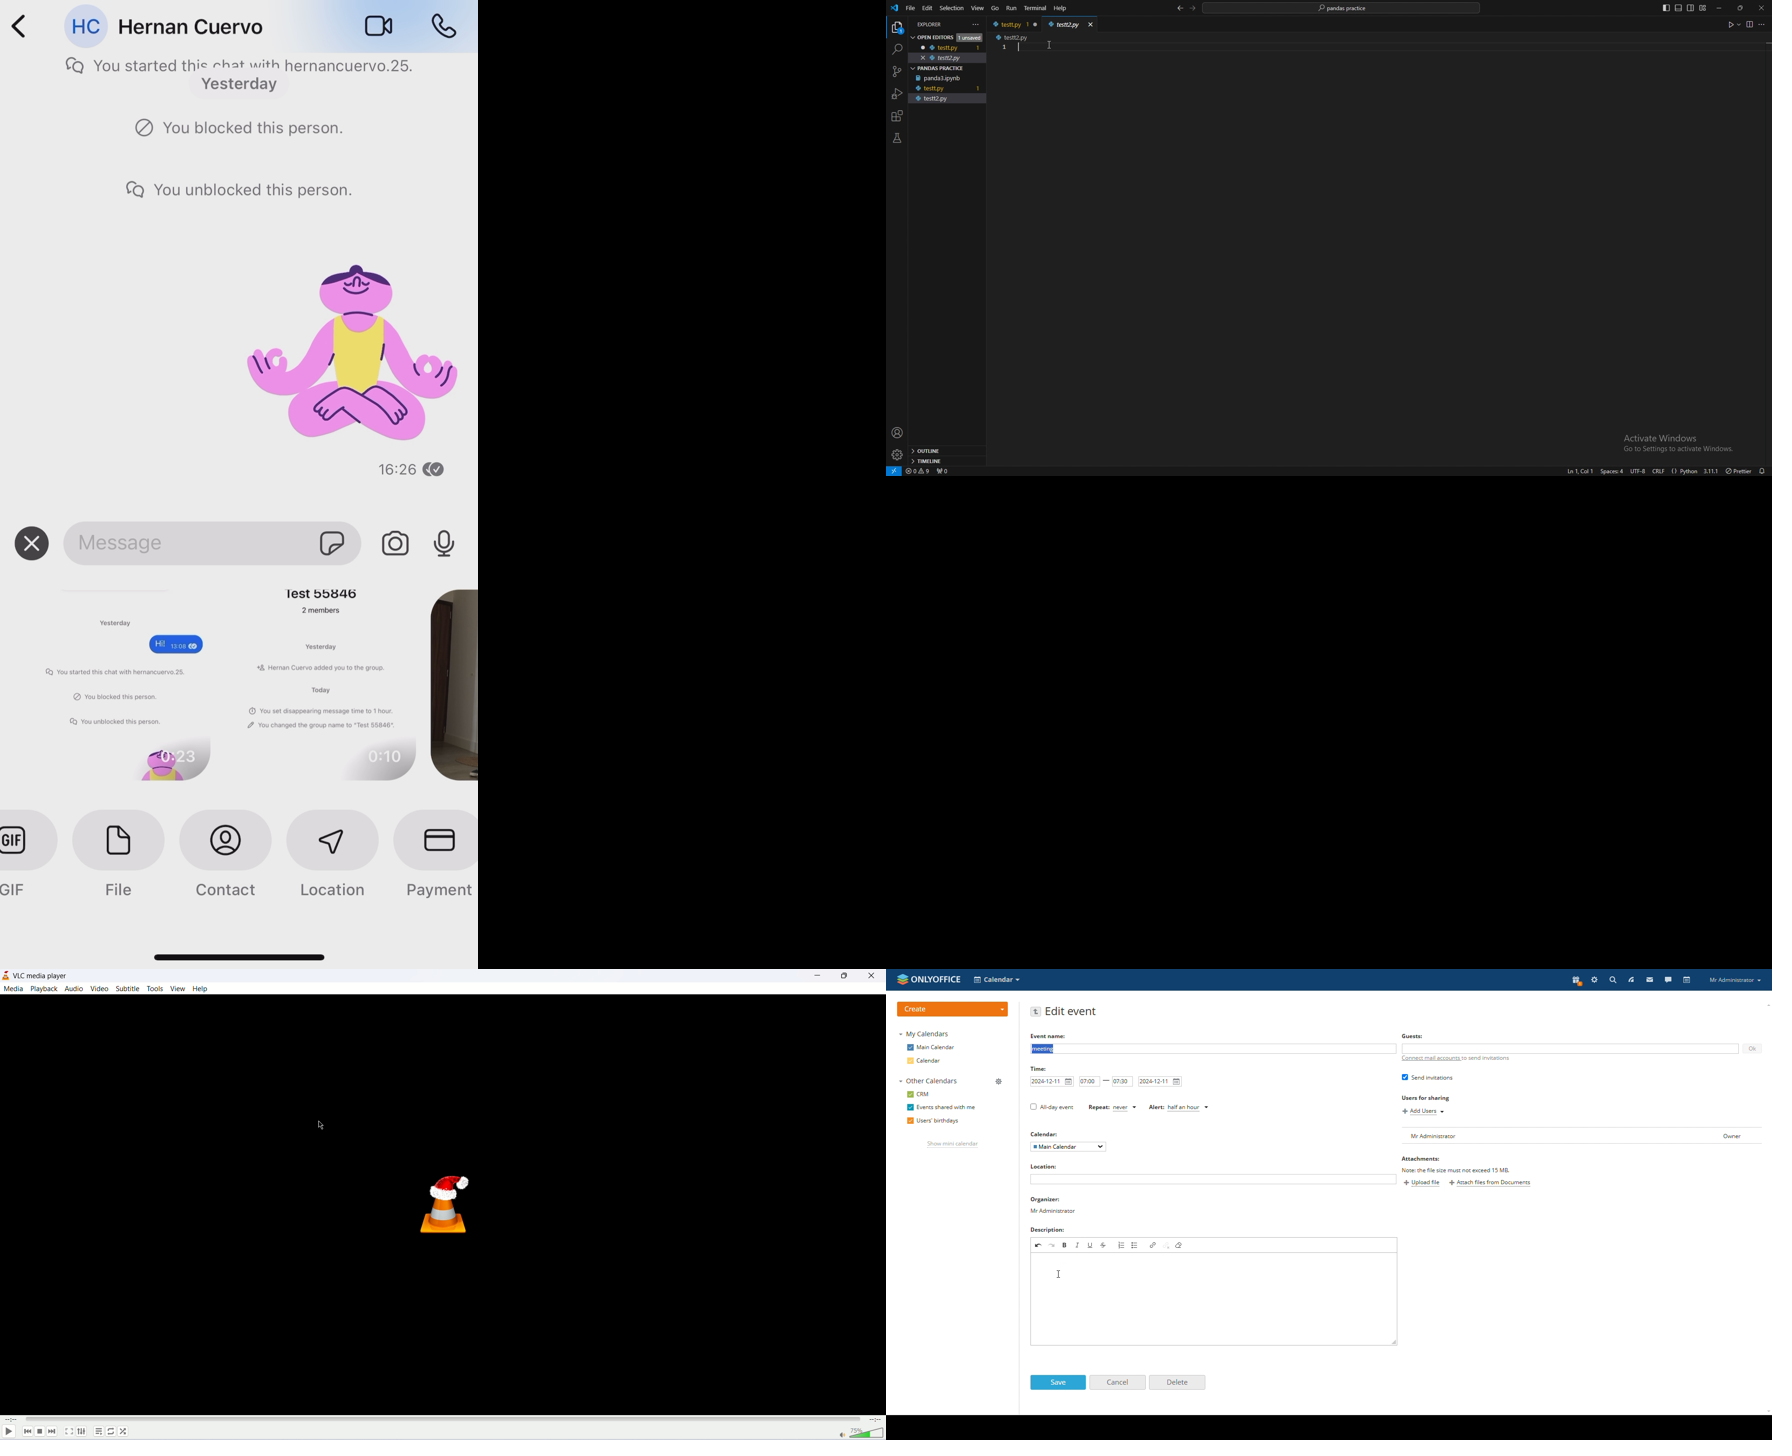  I want to click on progress bar, so click(444, 1421).